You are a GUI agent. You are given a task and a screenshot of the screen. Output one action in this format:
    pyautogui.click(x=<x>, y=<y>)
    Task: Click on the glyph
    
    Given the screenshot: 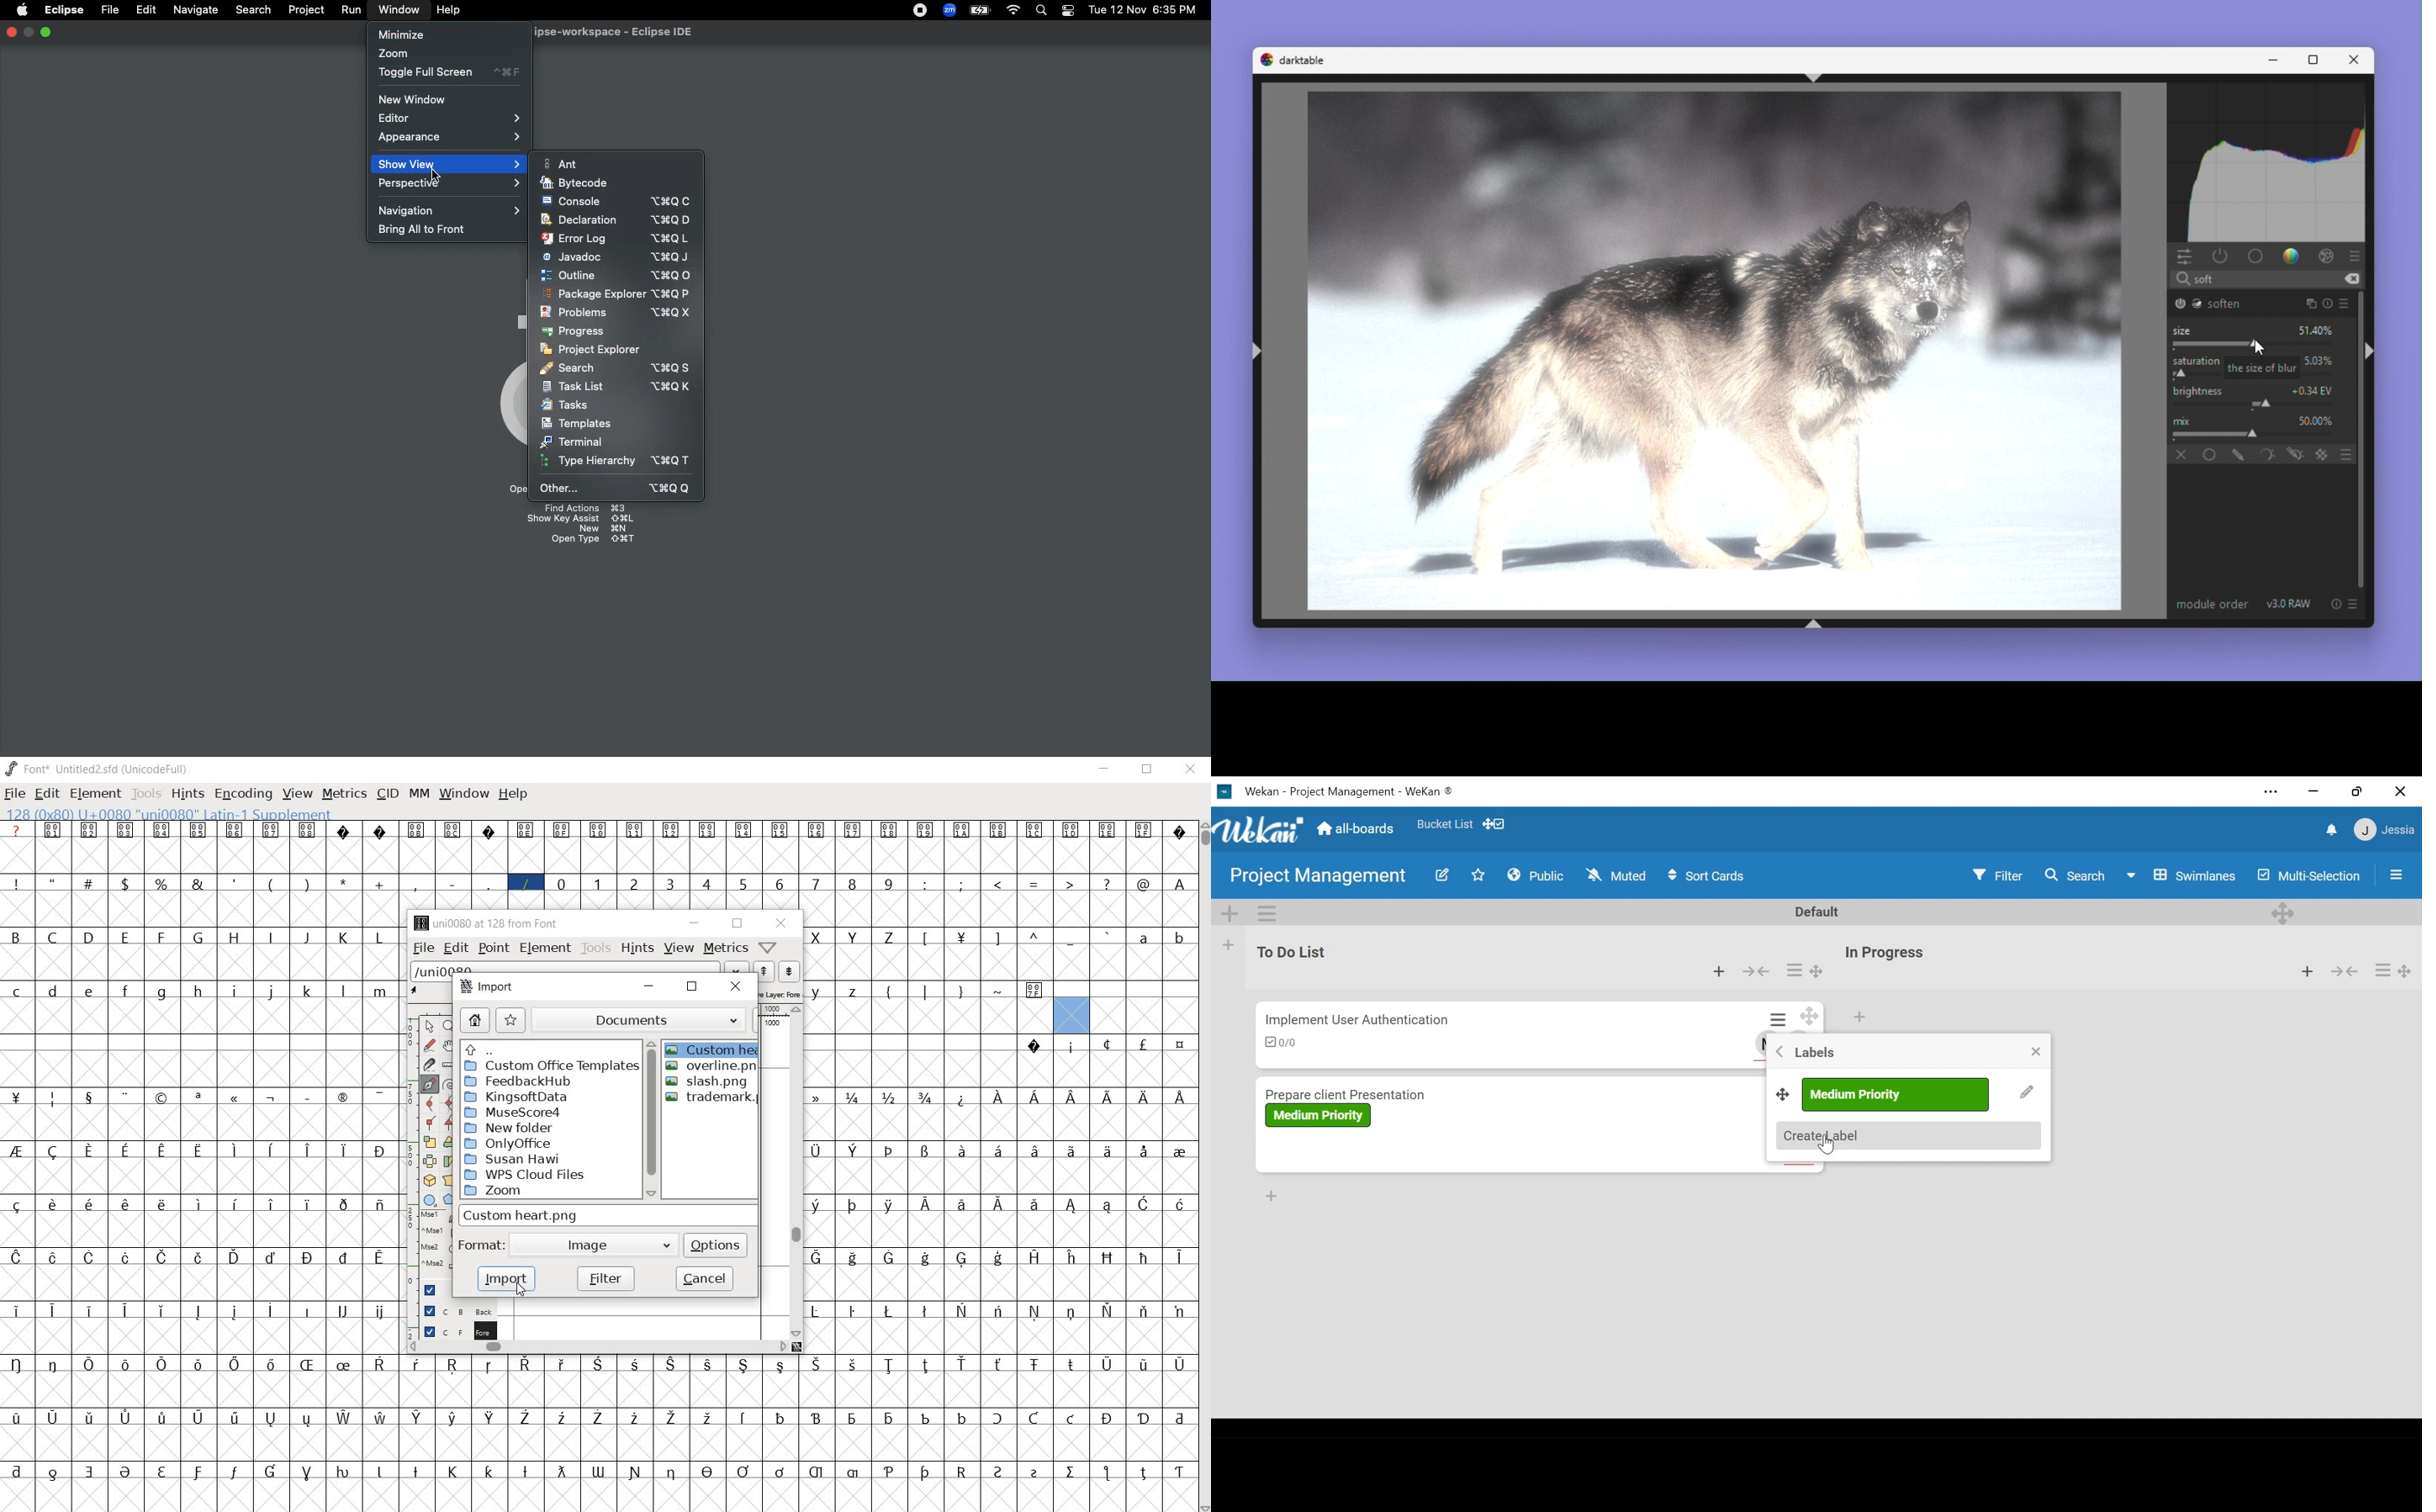 What is the action you would take?
    pyautogui.click(x=525, y=1417)
    